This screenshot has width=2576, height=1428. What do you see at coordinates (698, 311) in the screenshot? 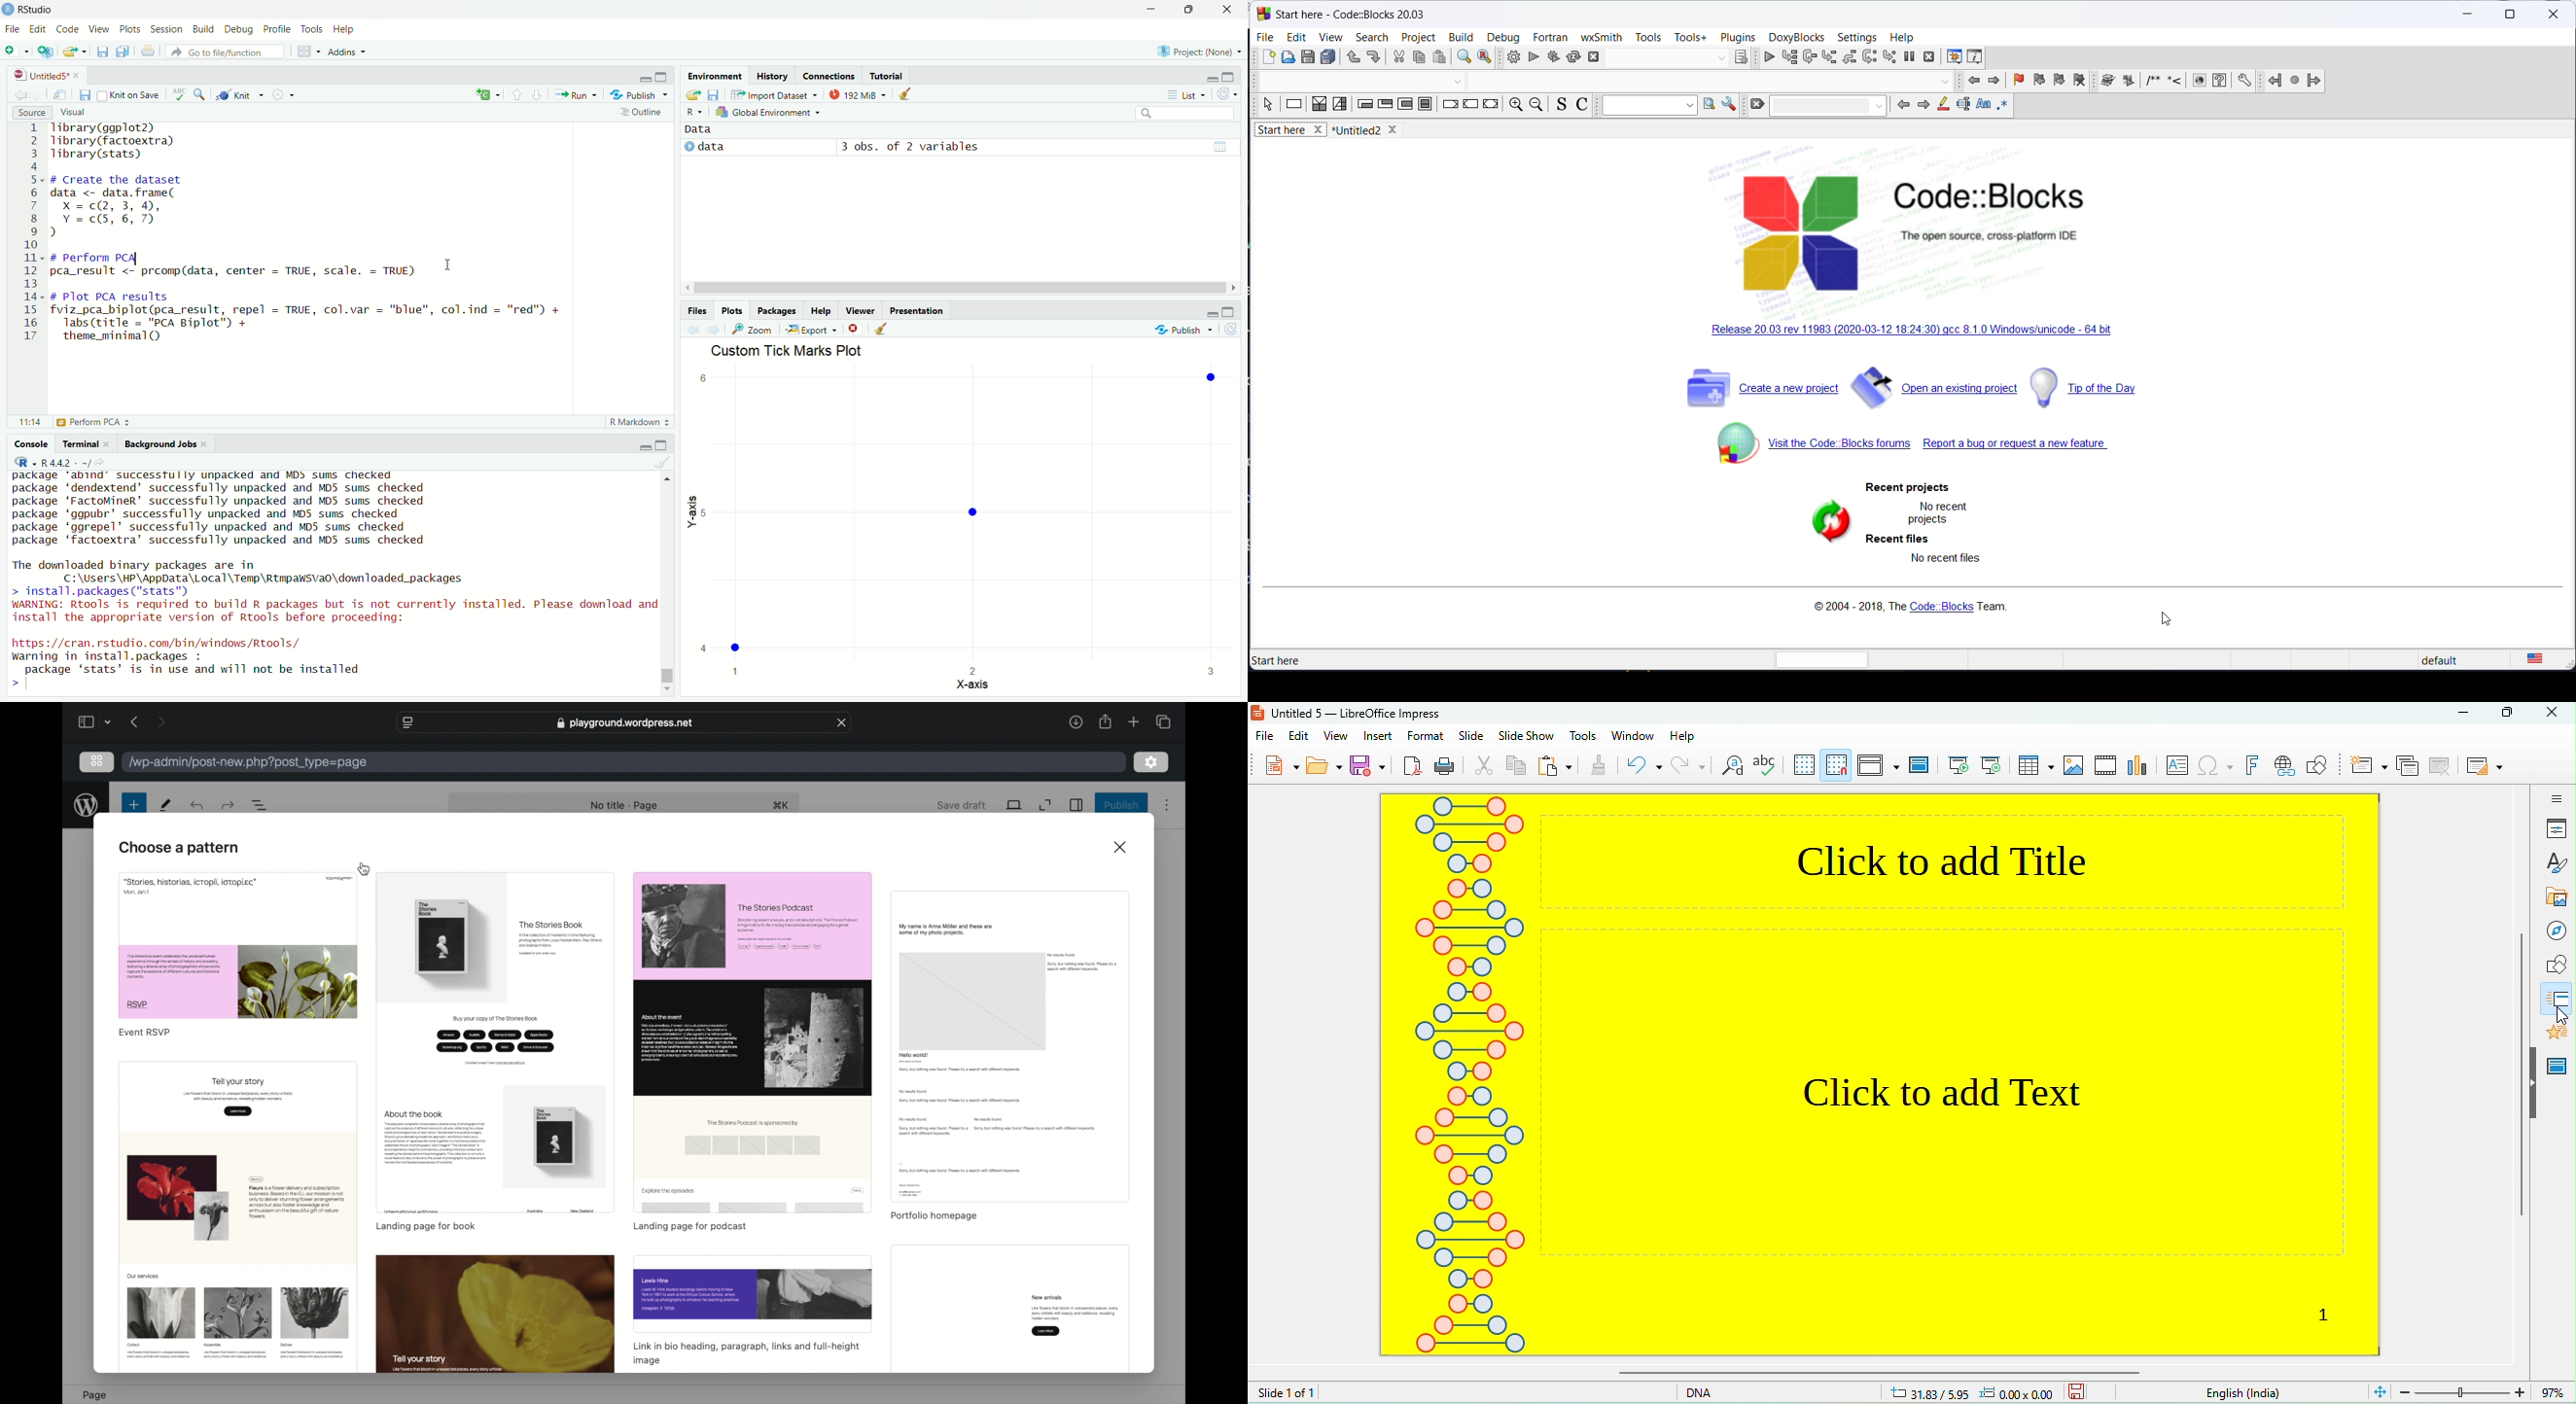
I see `Files` at bounding box center [698, 311].